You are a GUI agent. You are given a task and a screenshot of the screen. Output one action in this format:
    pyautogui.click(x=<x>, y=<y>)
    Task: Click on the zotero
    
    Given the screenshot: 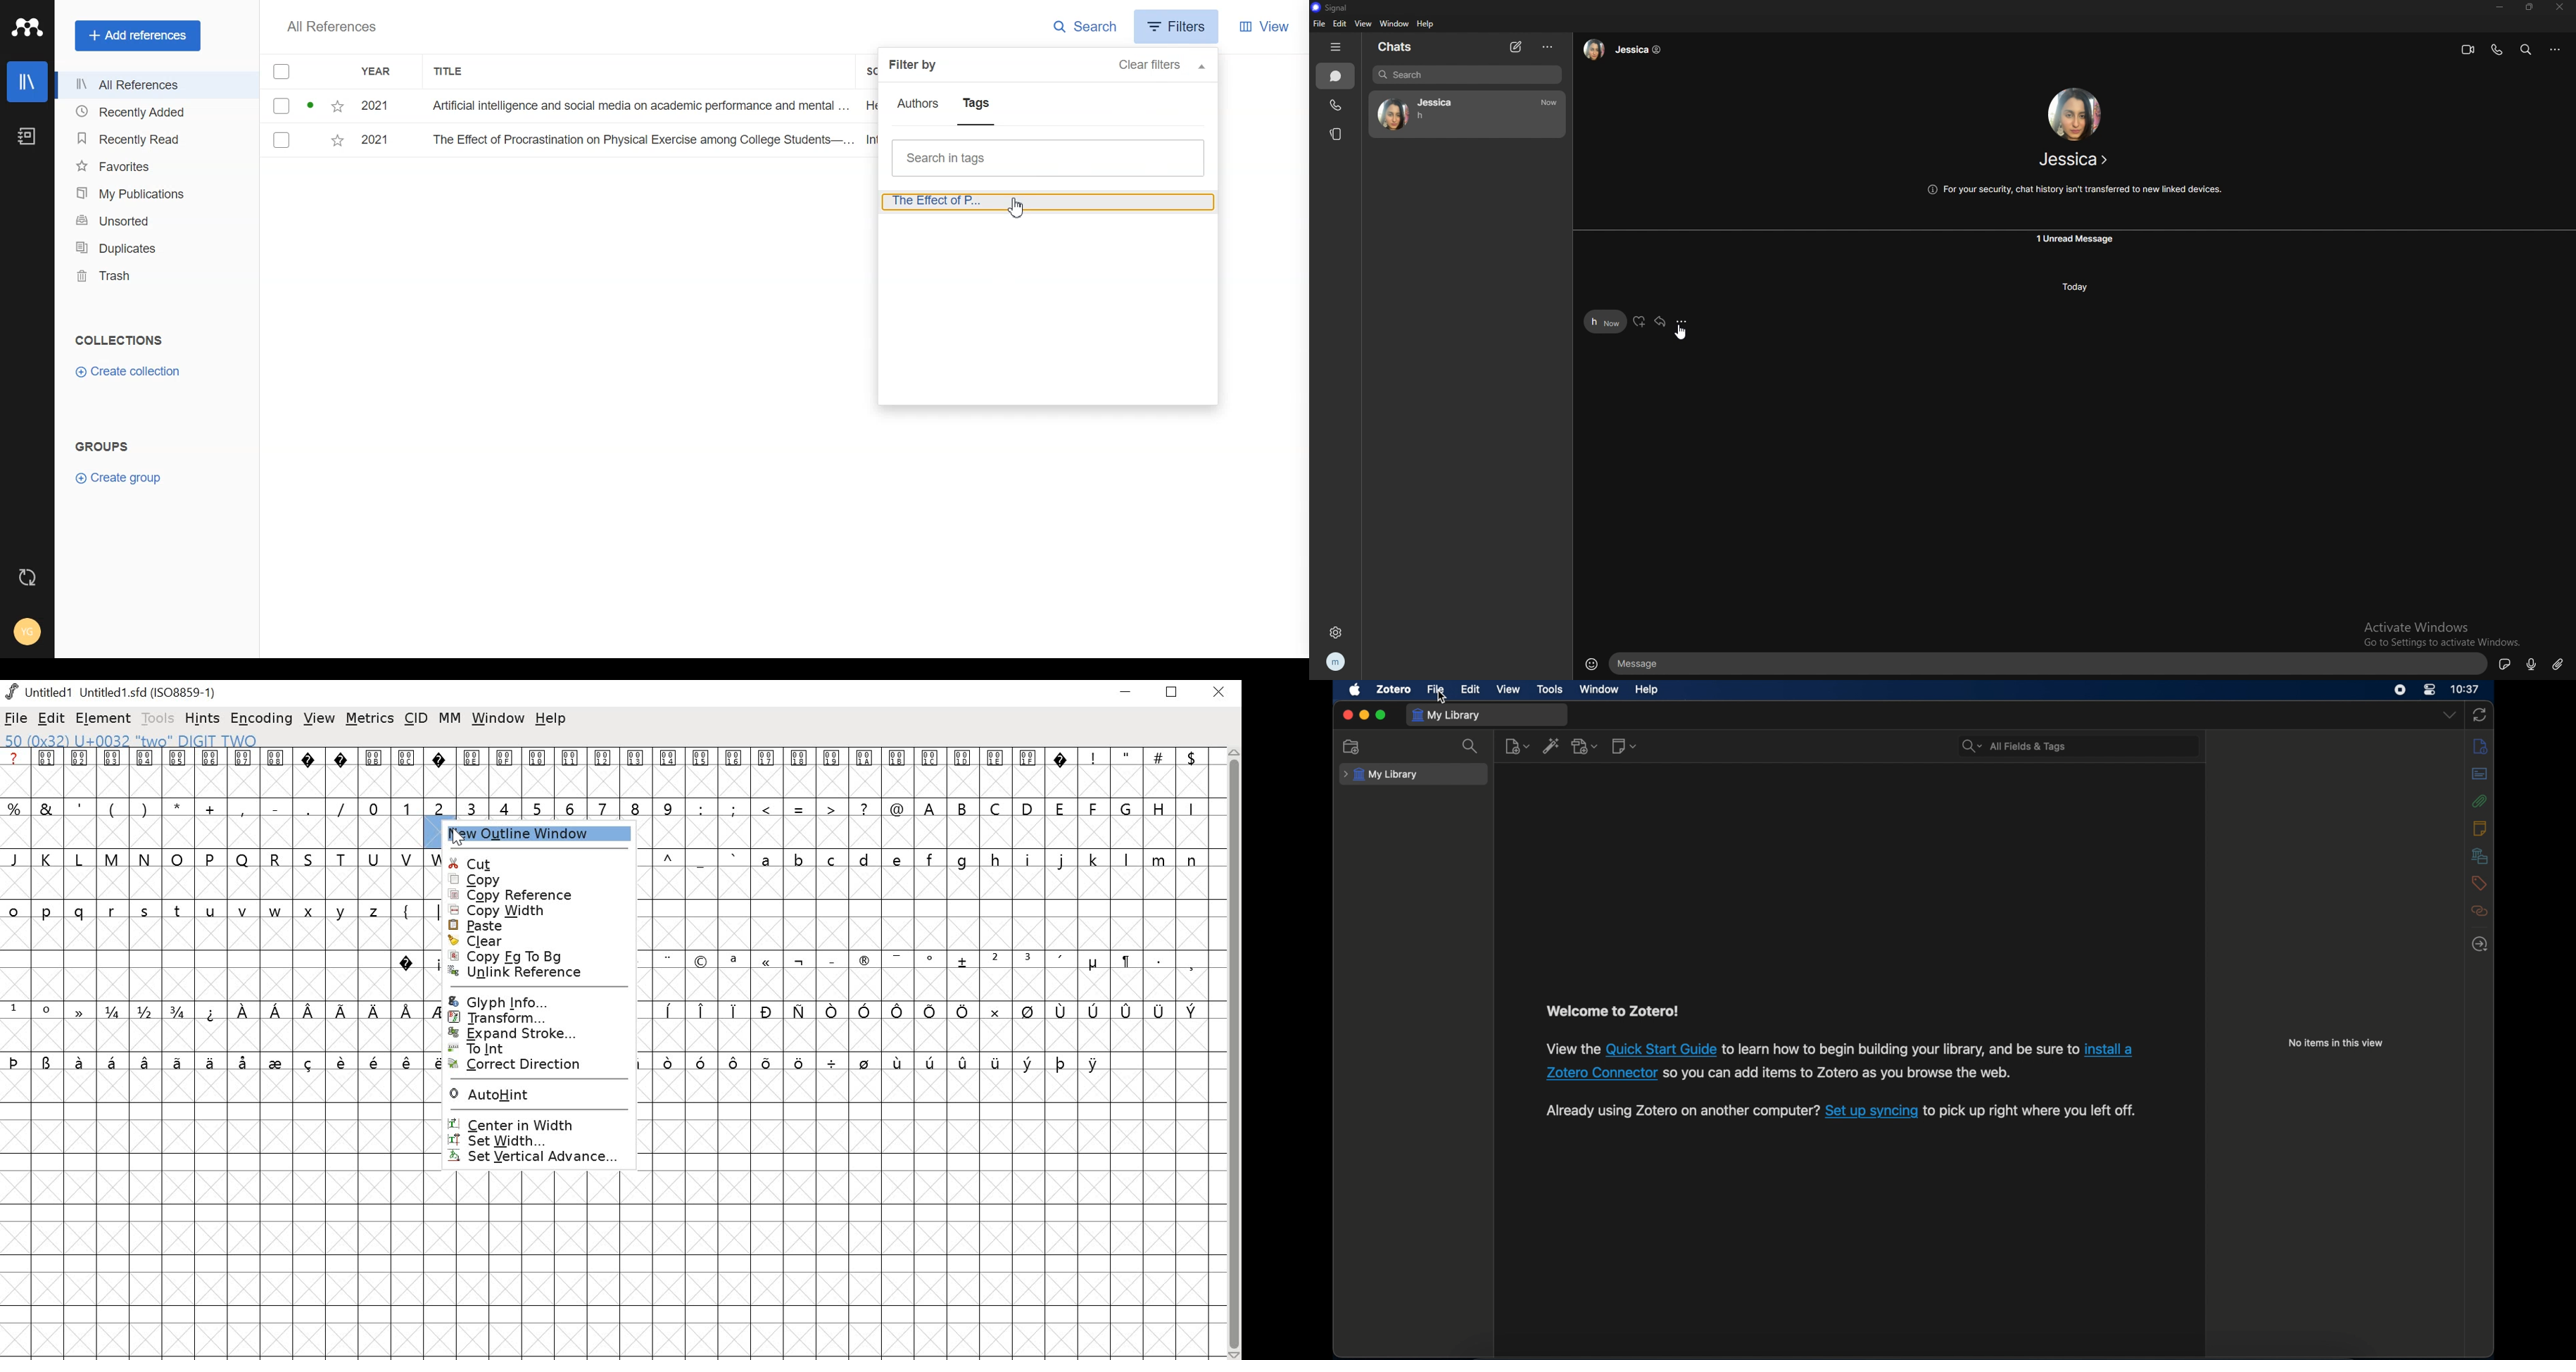 What is the action you would take?
    pyautogui.click(x=1395, y=689)
    